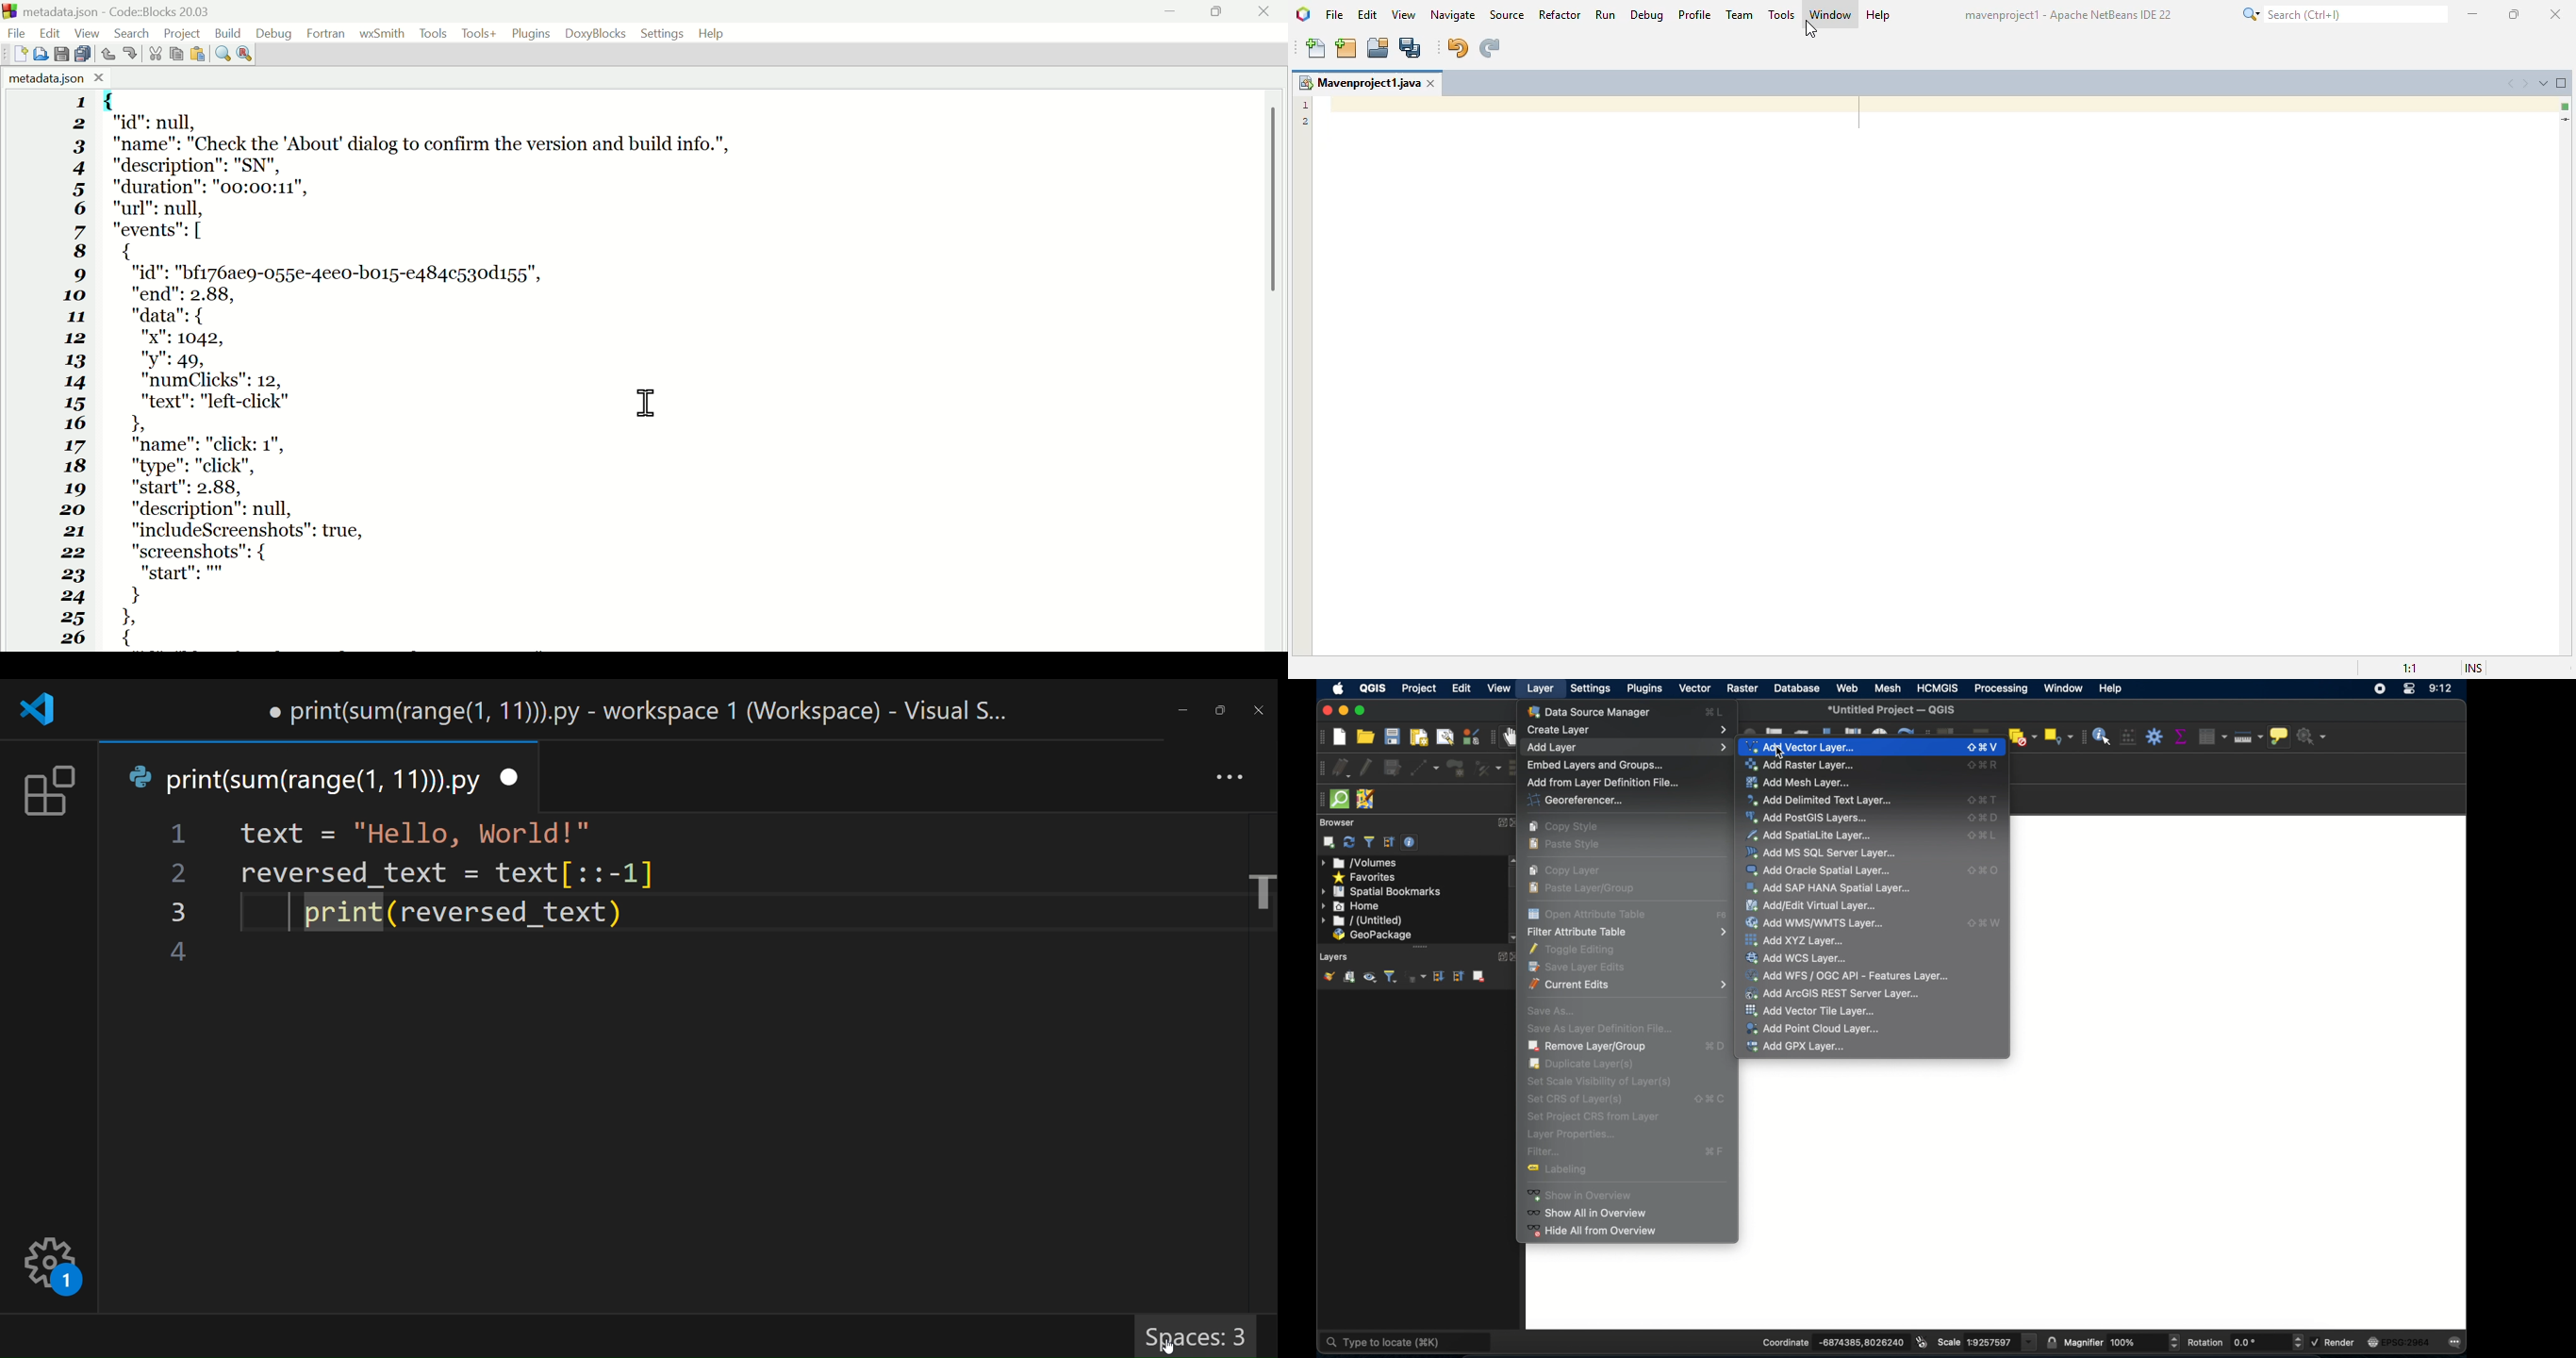 Image resolution: width=2576 pixels, height=1372 pixels. I want to click on addselected layers, so click(1328, 842).